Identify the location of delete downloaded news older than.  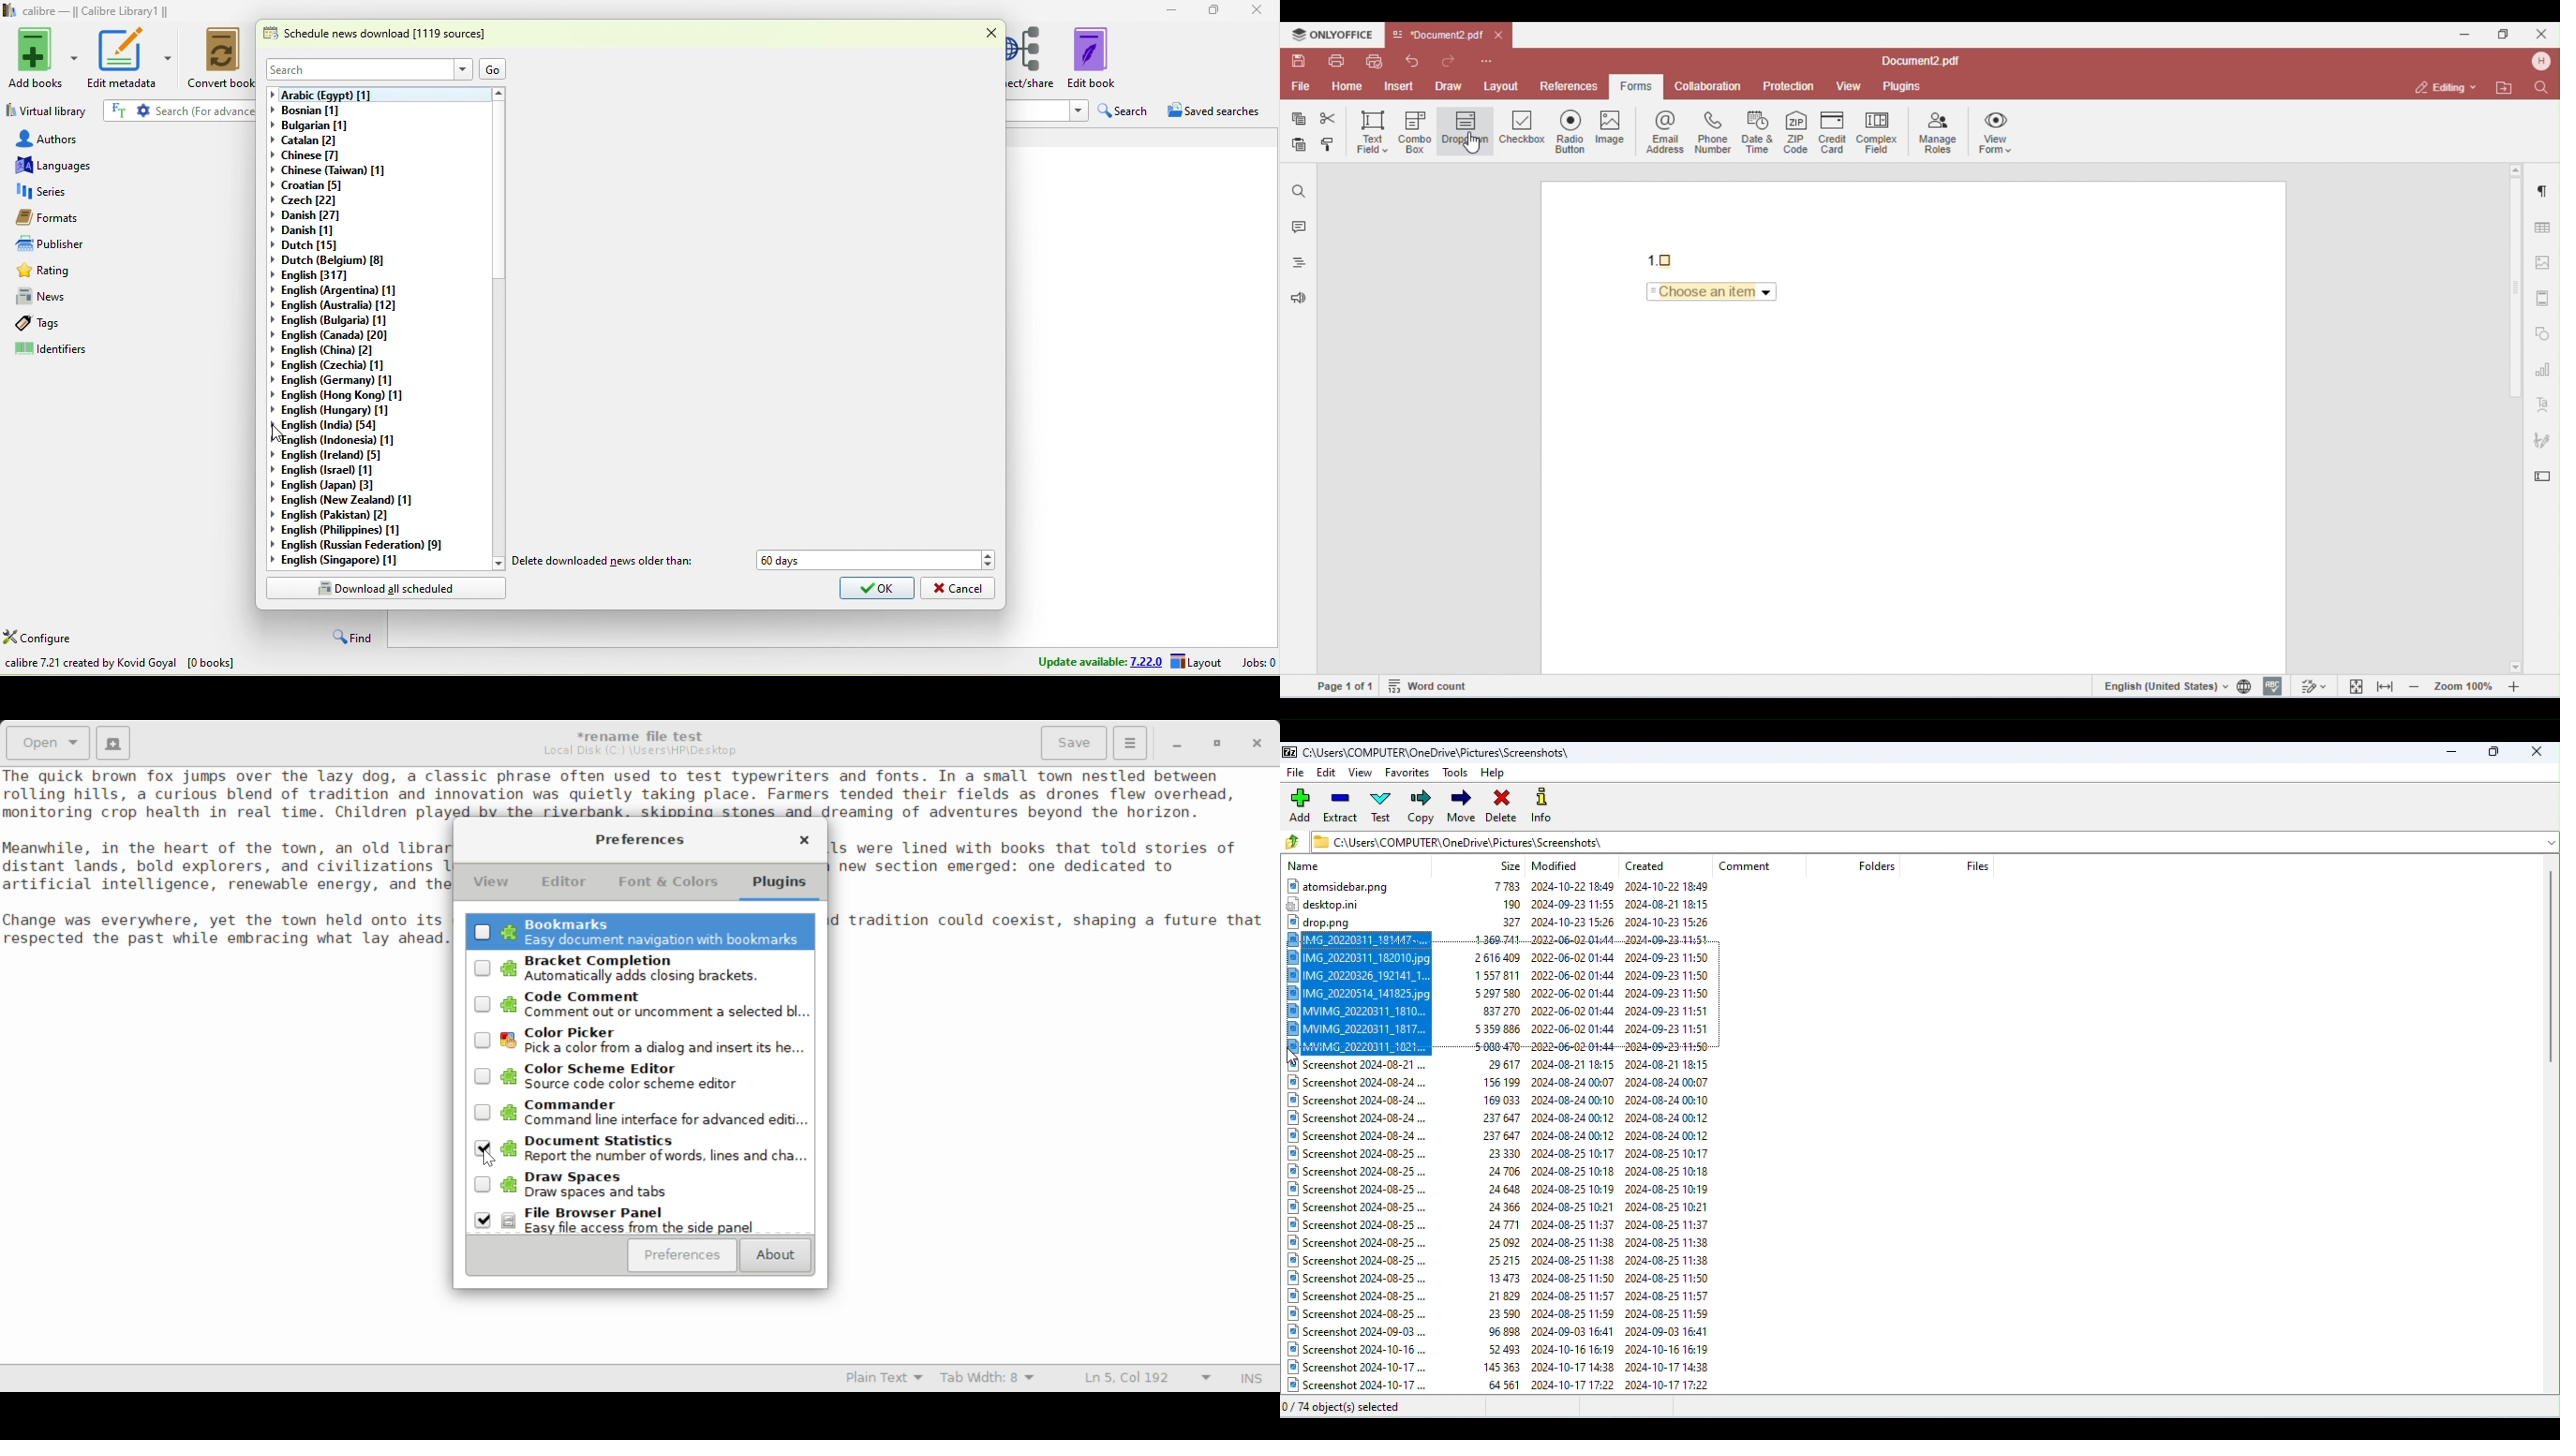
(604, 562).